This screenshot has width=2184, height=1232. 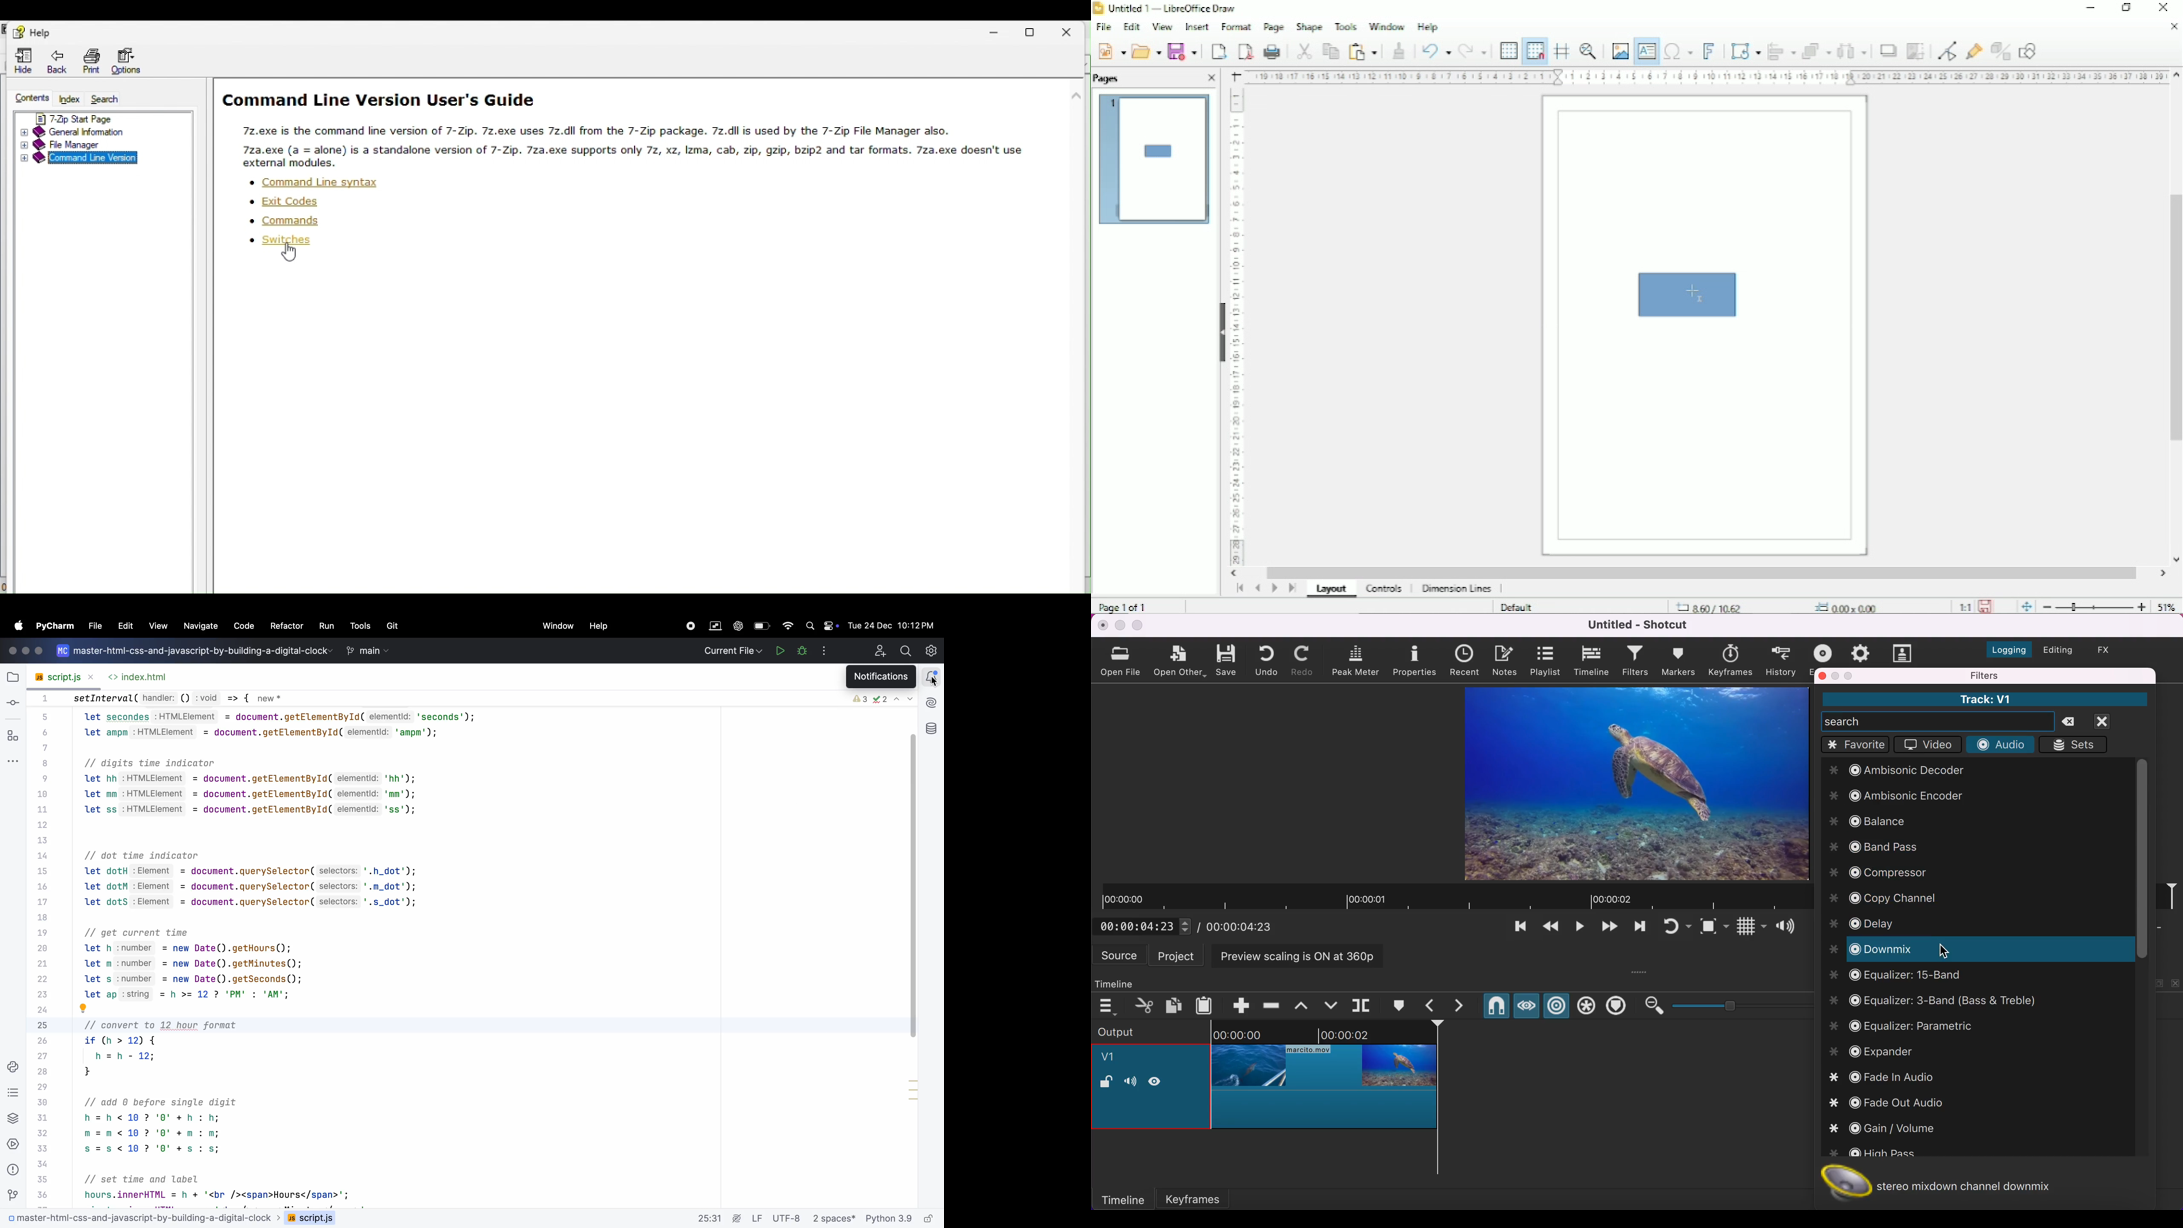 What do you see at coordinates (26, 99) in the screenshot?
I see `Content` at bounding box center [26, 99].